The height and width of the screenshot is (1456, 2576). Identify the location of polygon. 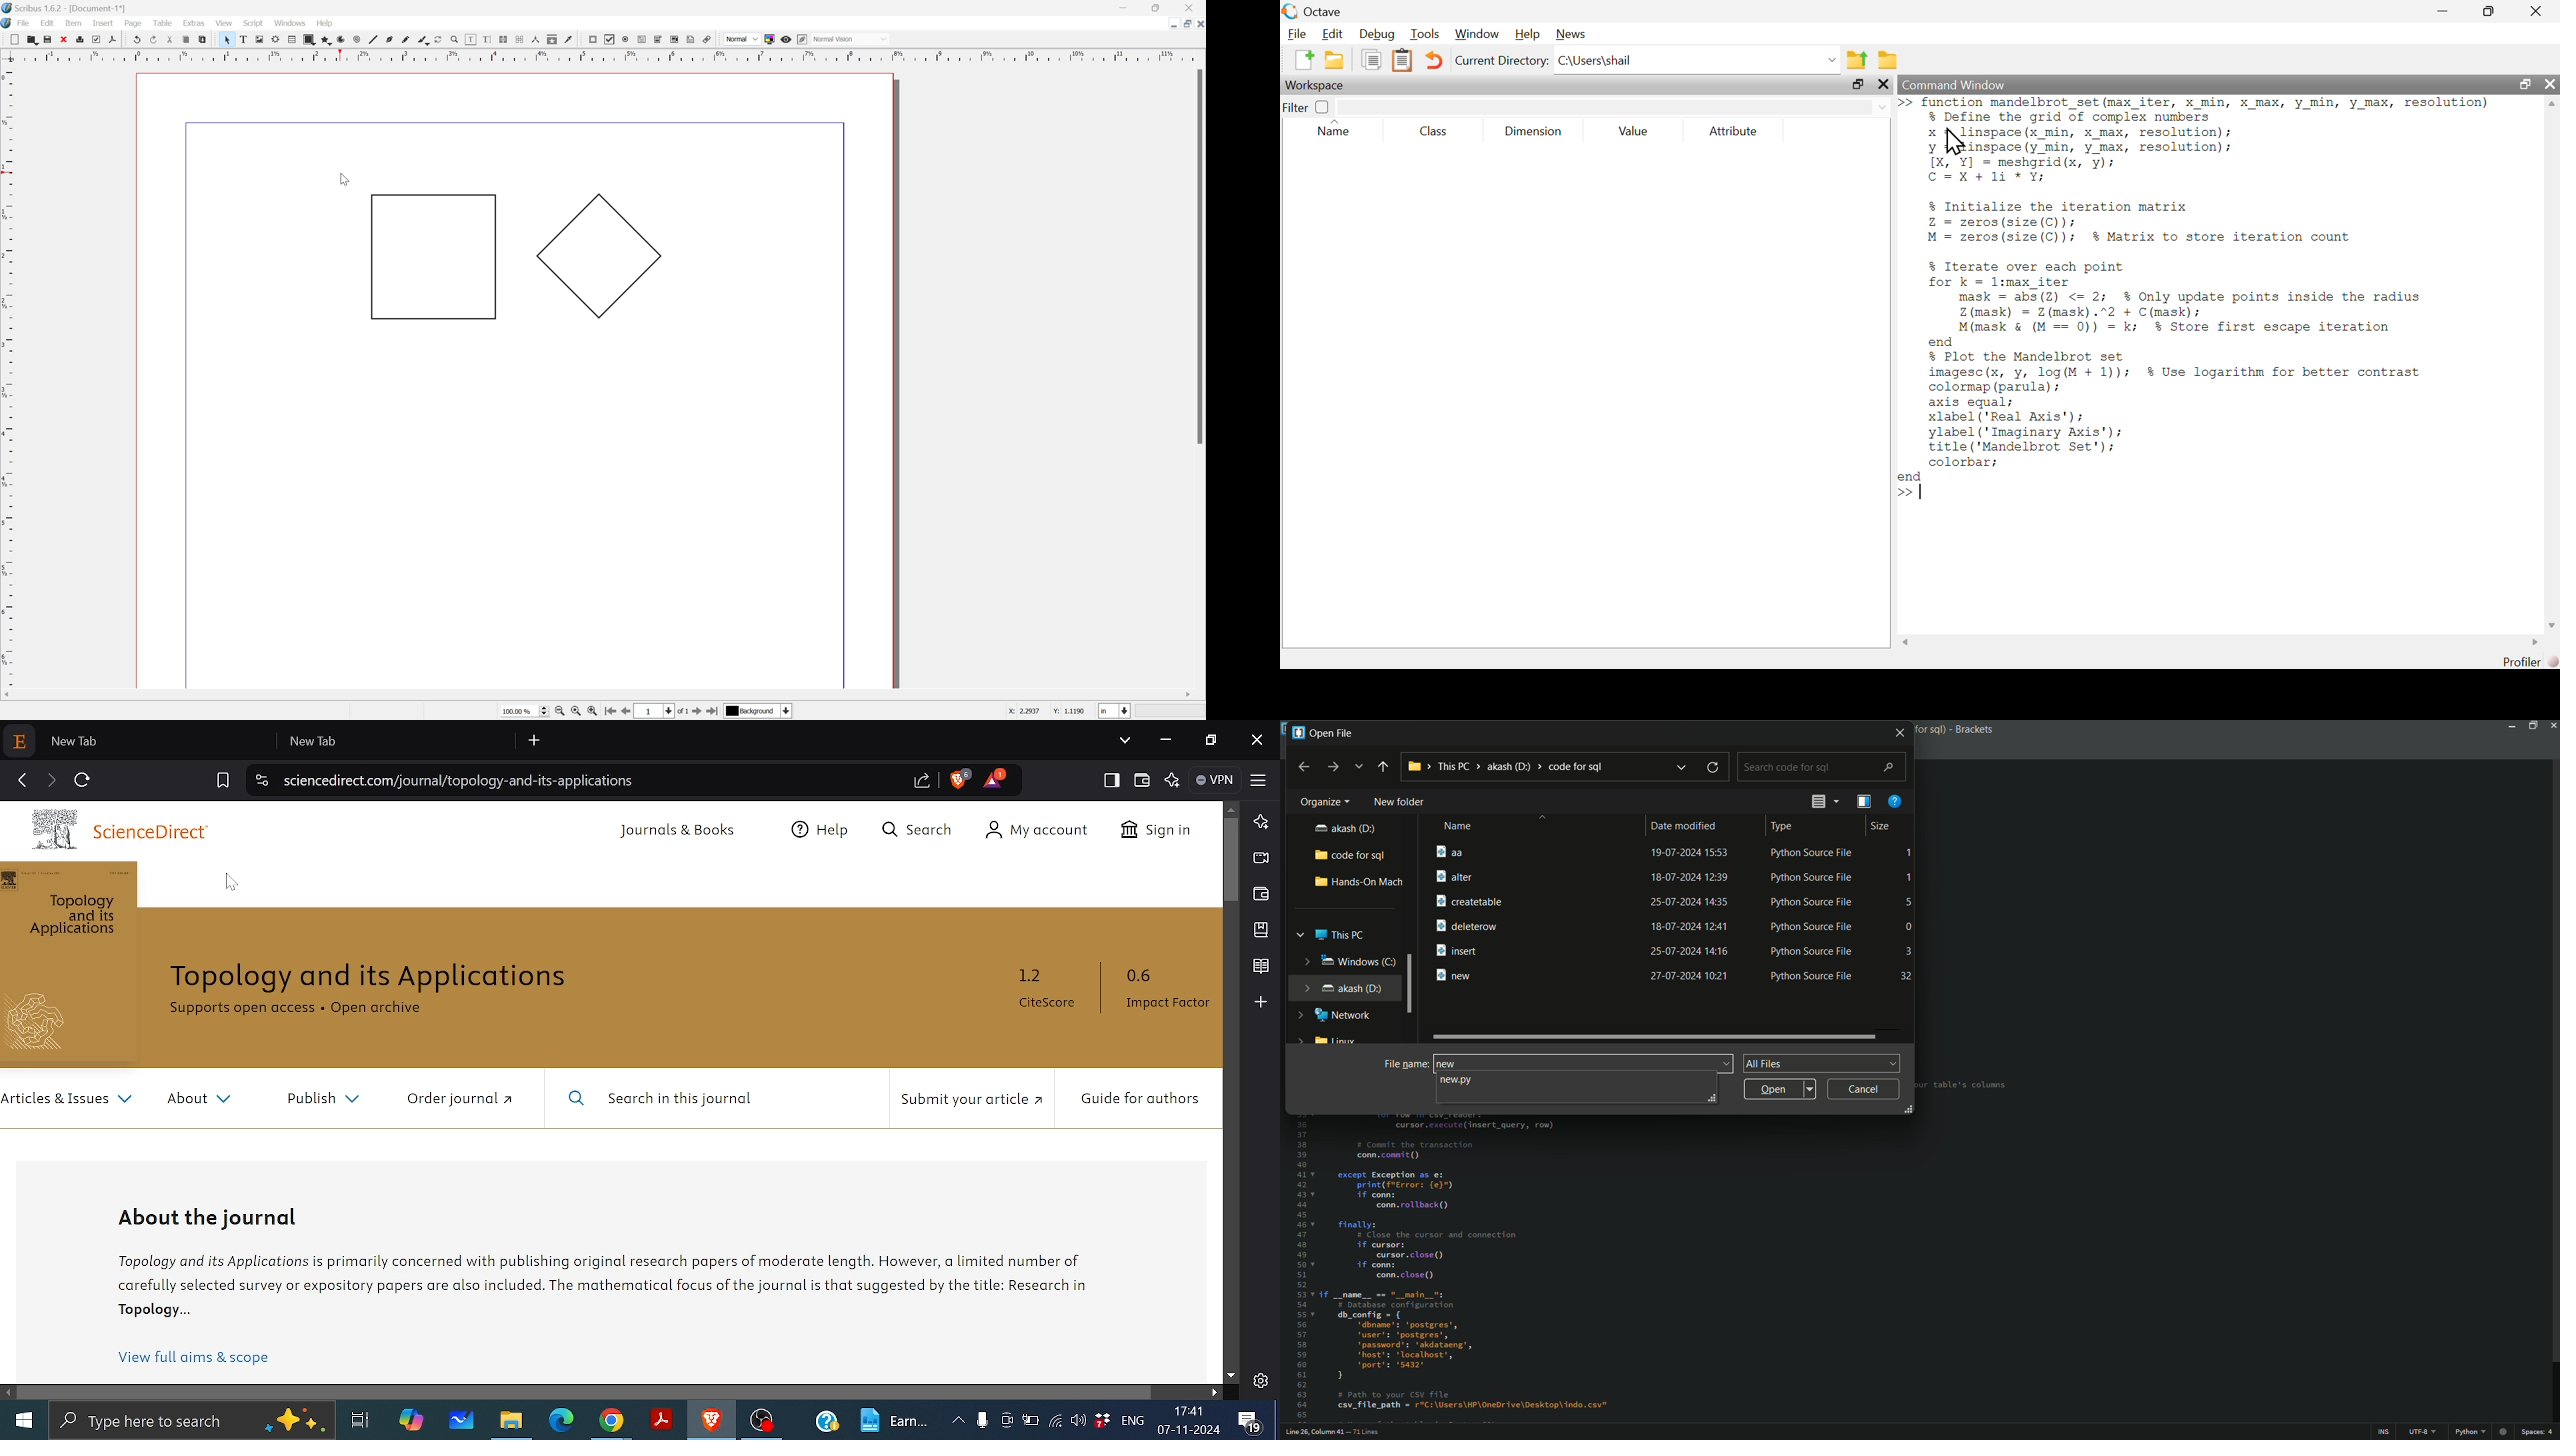
(323, 40).